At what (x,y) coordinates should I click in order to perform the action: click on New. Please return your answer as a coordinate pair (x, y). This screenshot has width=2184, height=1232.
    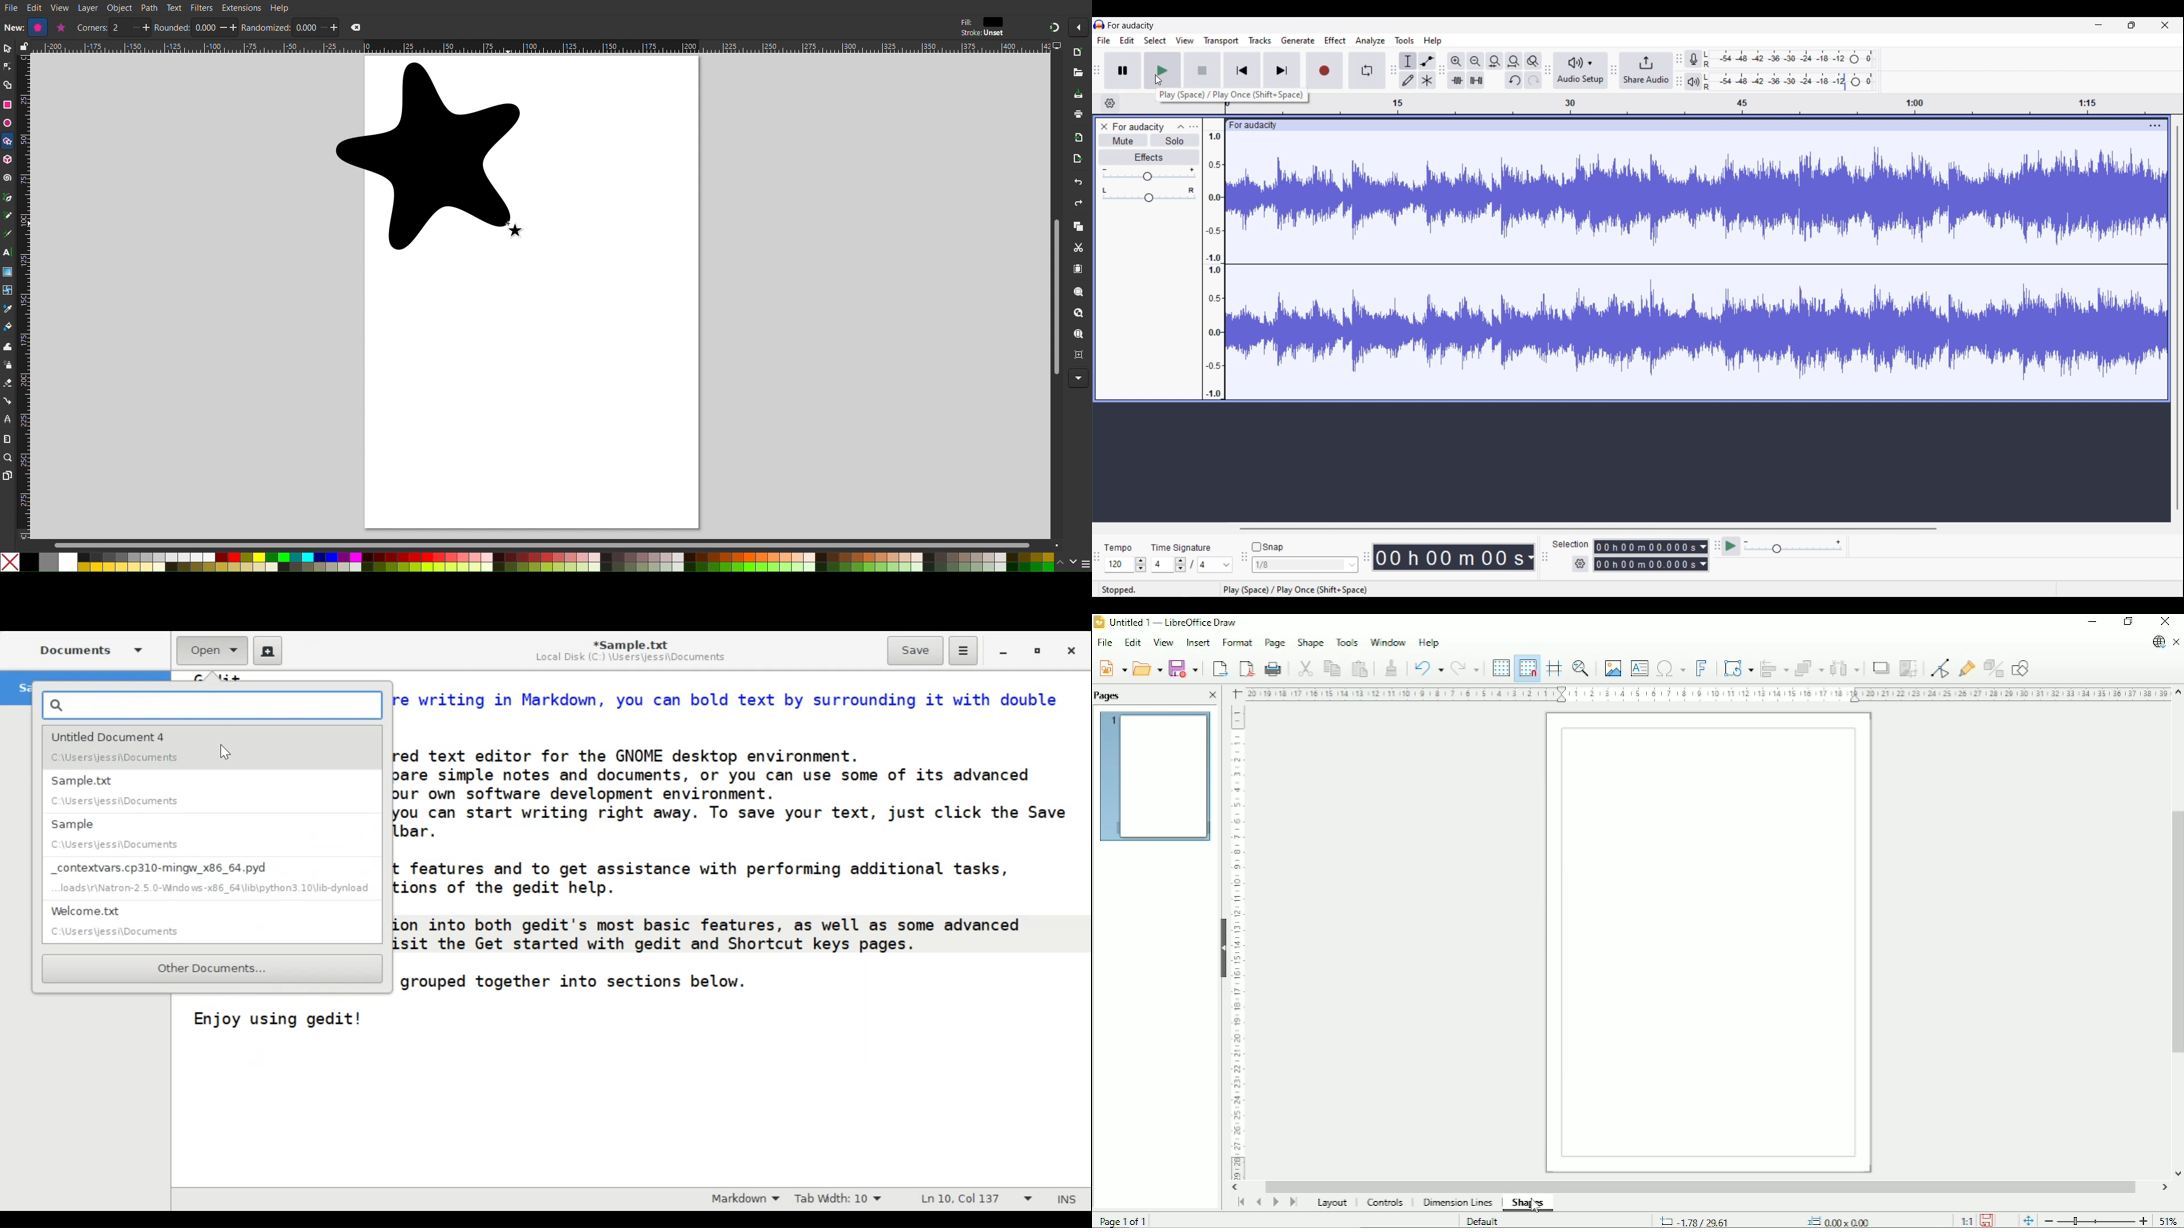
    Looking at the image, I should click on (13, 27).